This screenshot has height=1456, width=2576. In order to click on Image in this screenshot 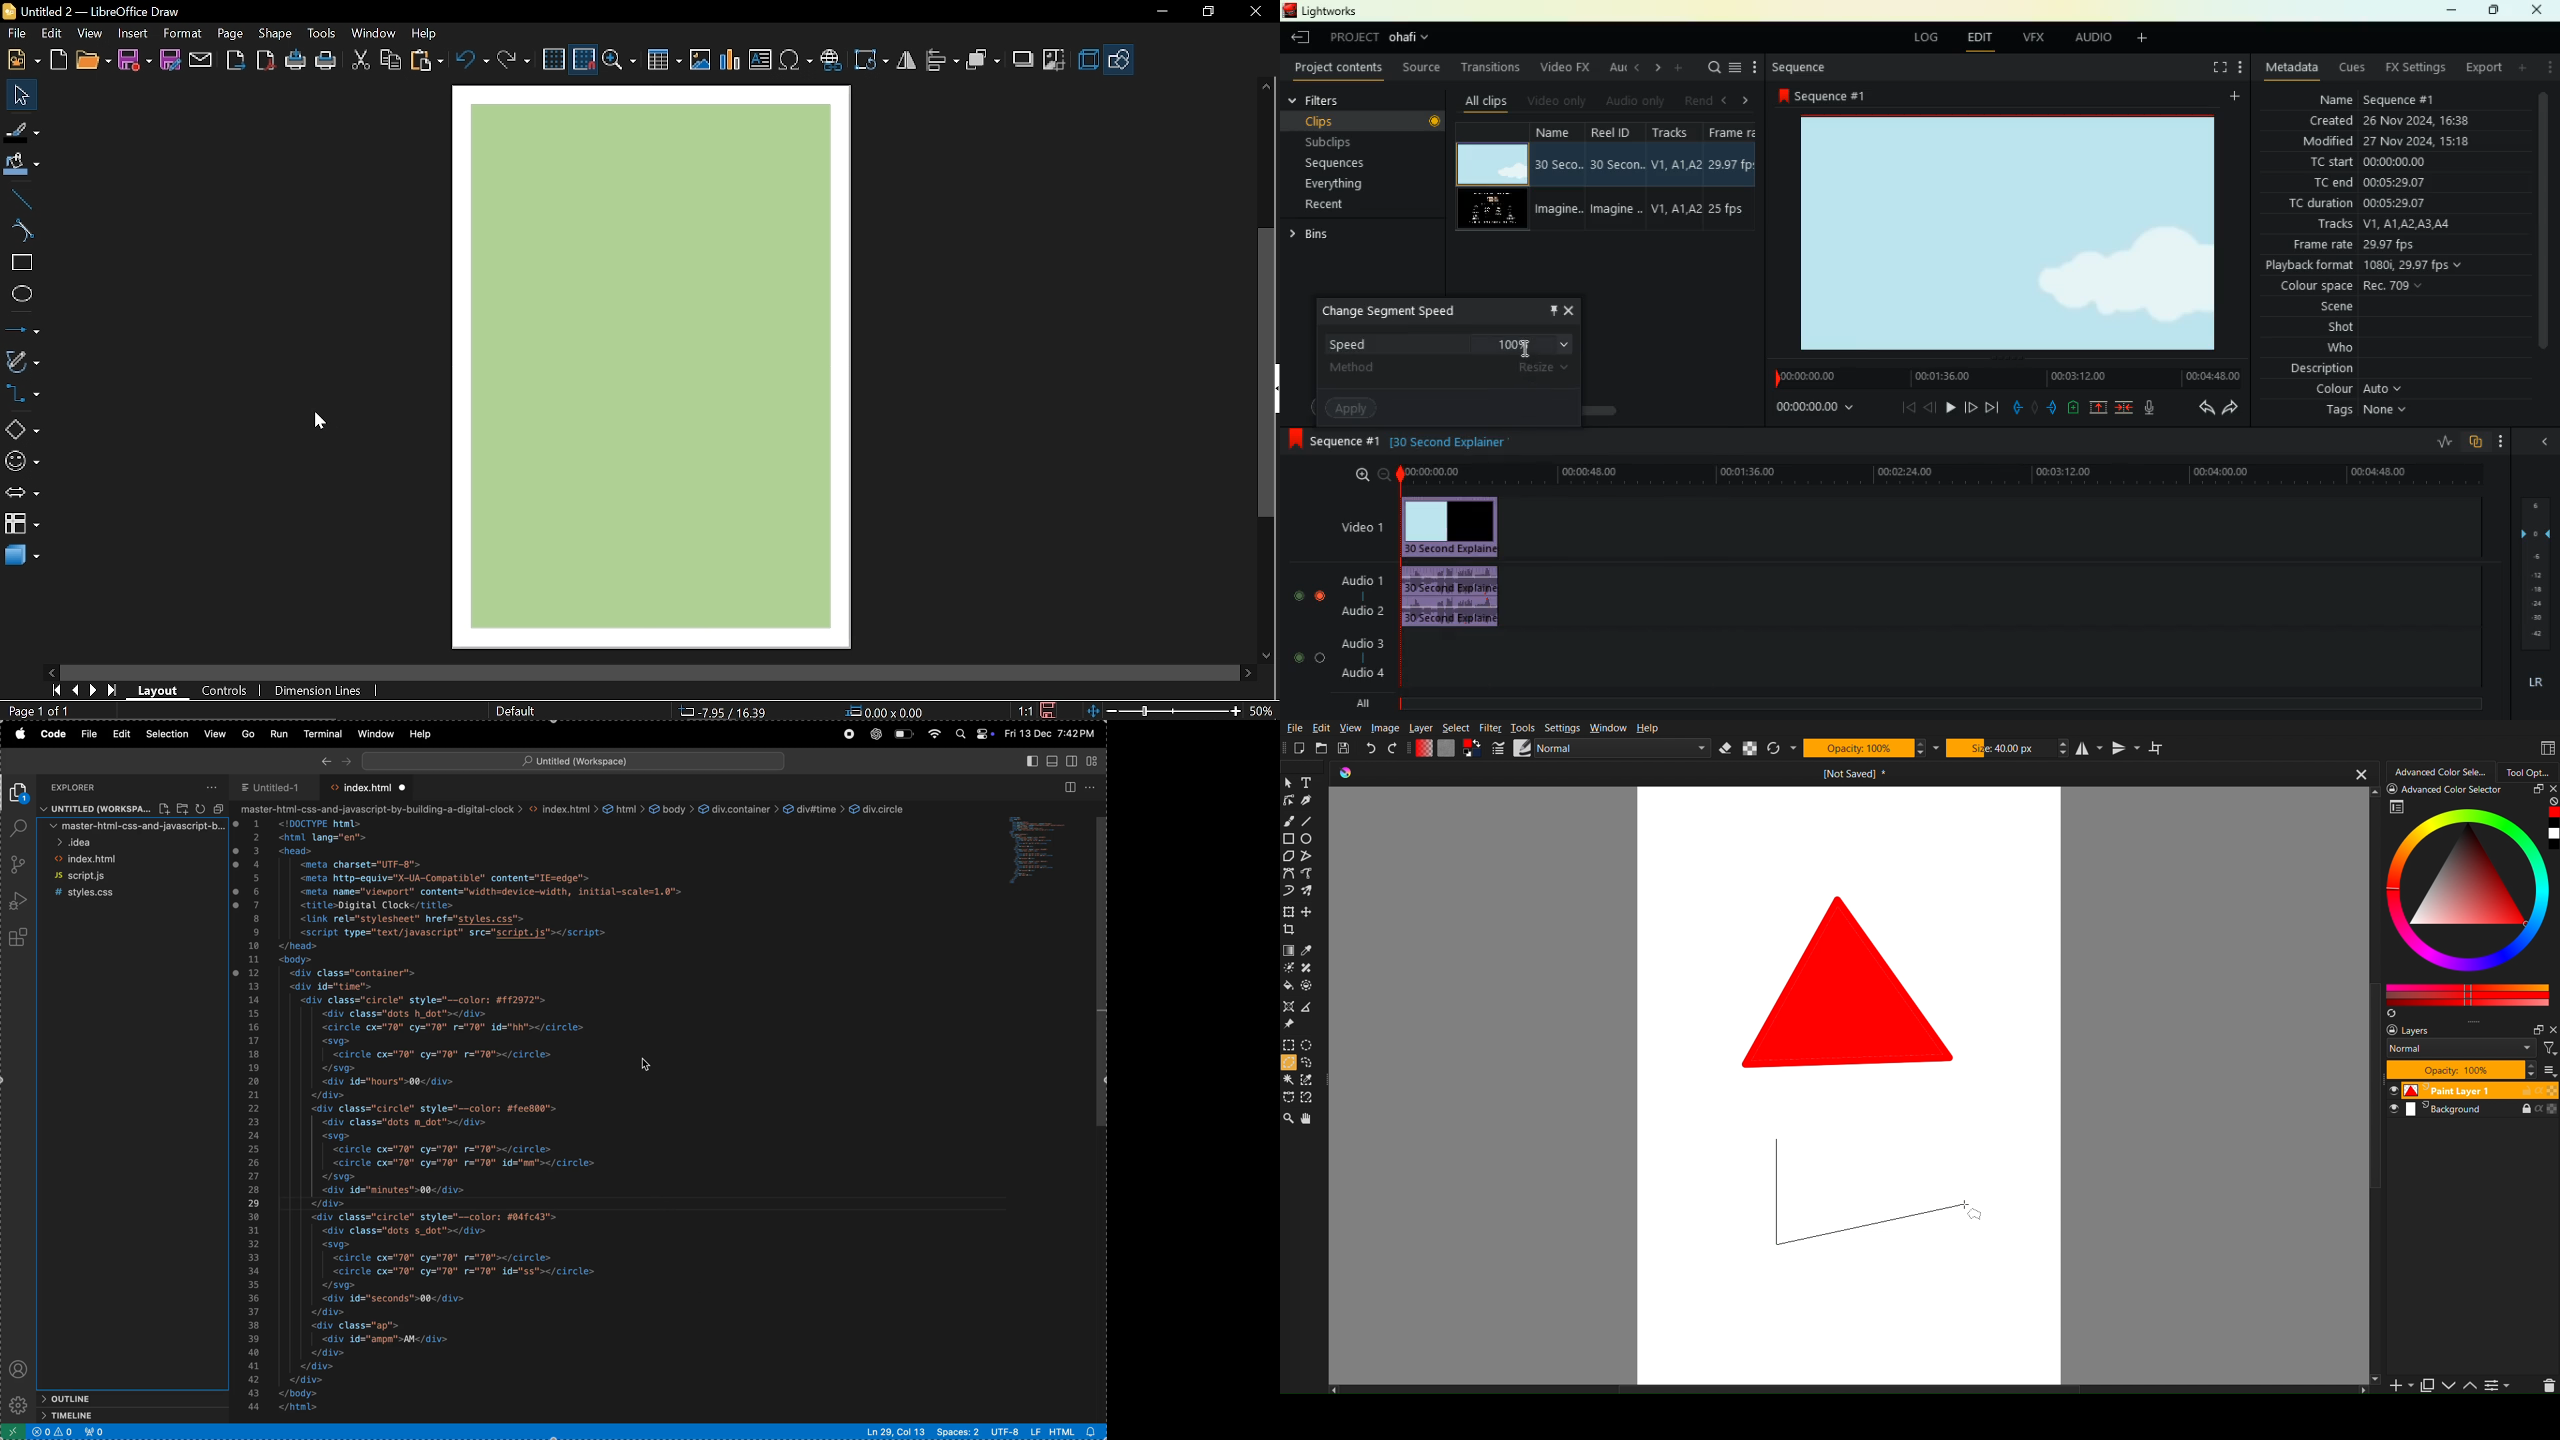, I will do `click(1385, 727)`.